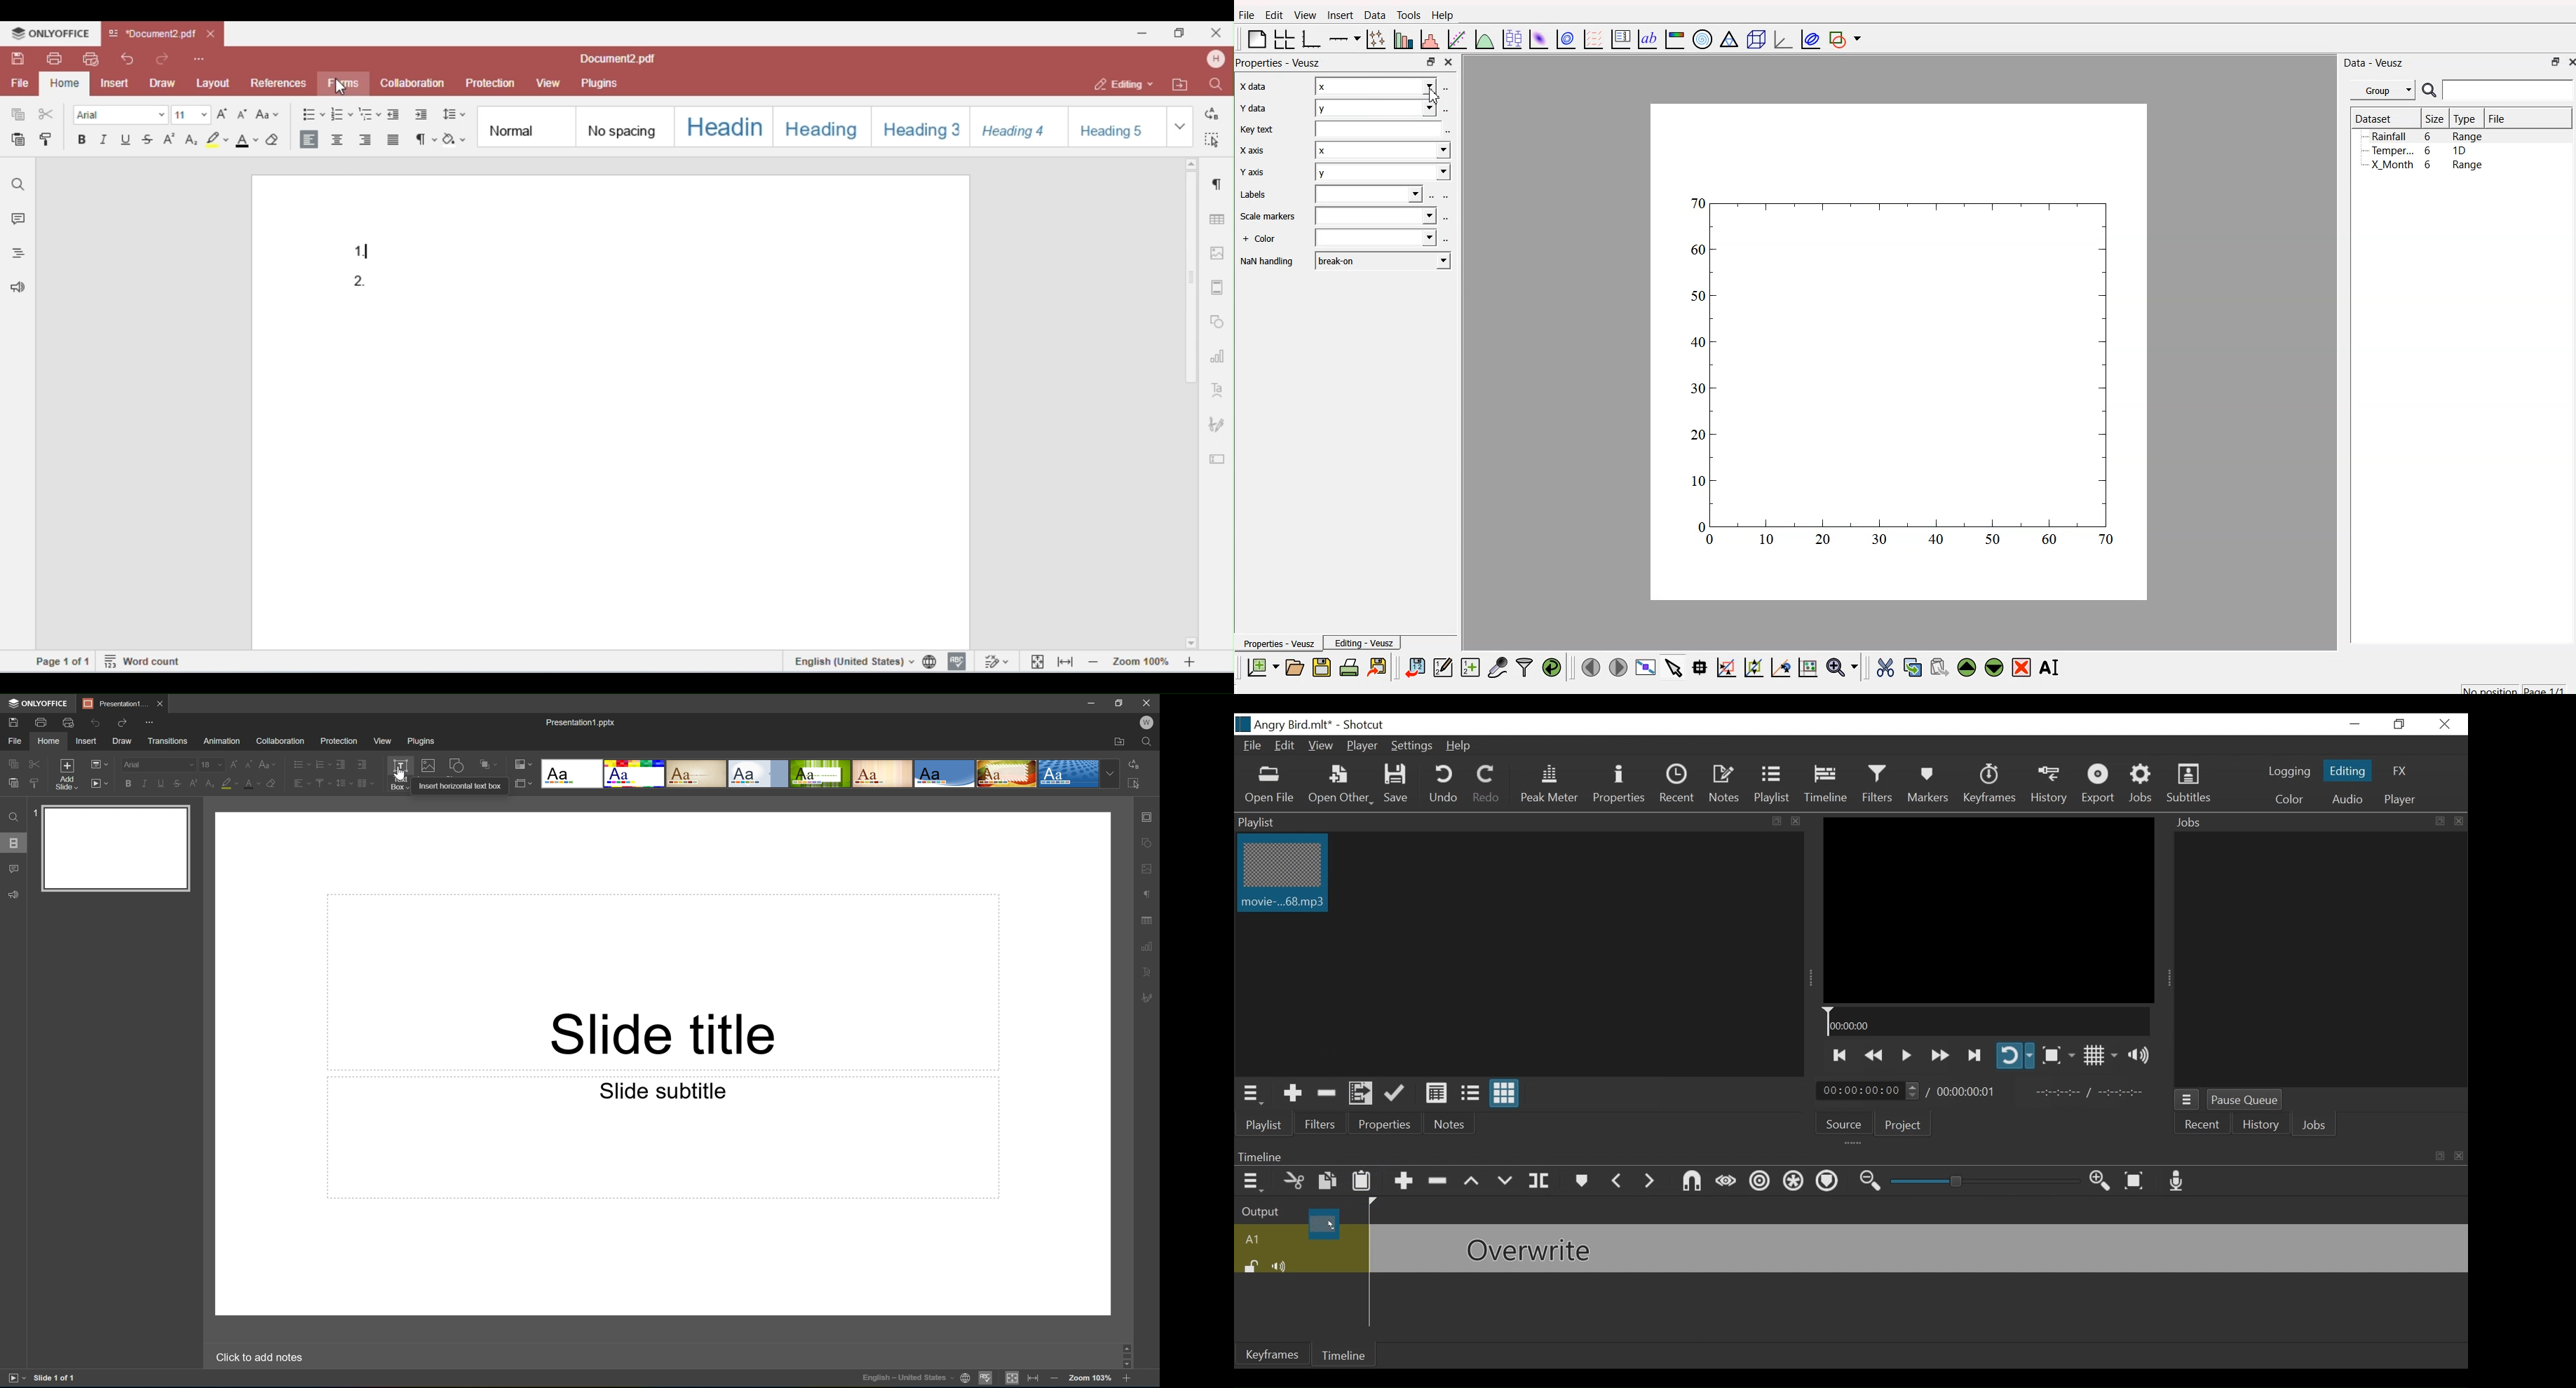  What do you see at coordinates (1841, 1053) in the screenshot?
I see `Skip to the next to point` at bounding box center [1841, 1053].